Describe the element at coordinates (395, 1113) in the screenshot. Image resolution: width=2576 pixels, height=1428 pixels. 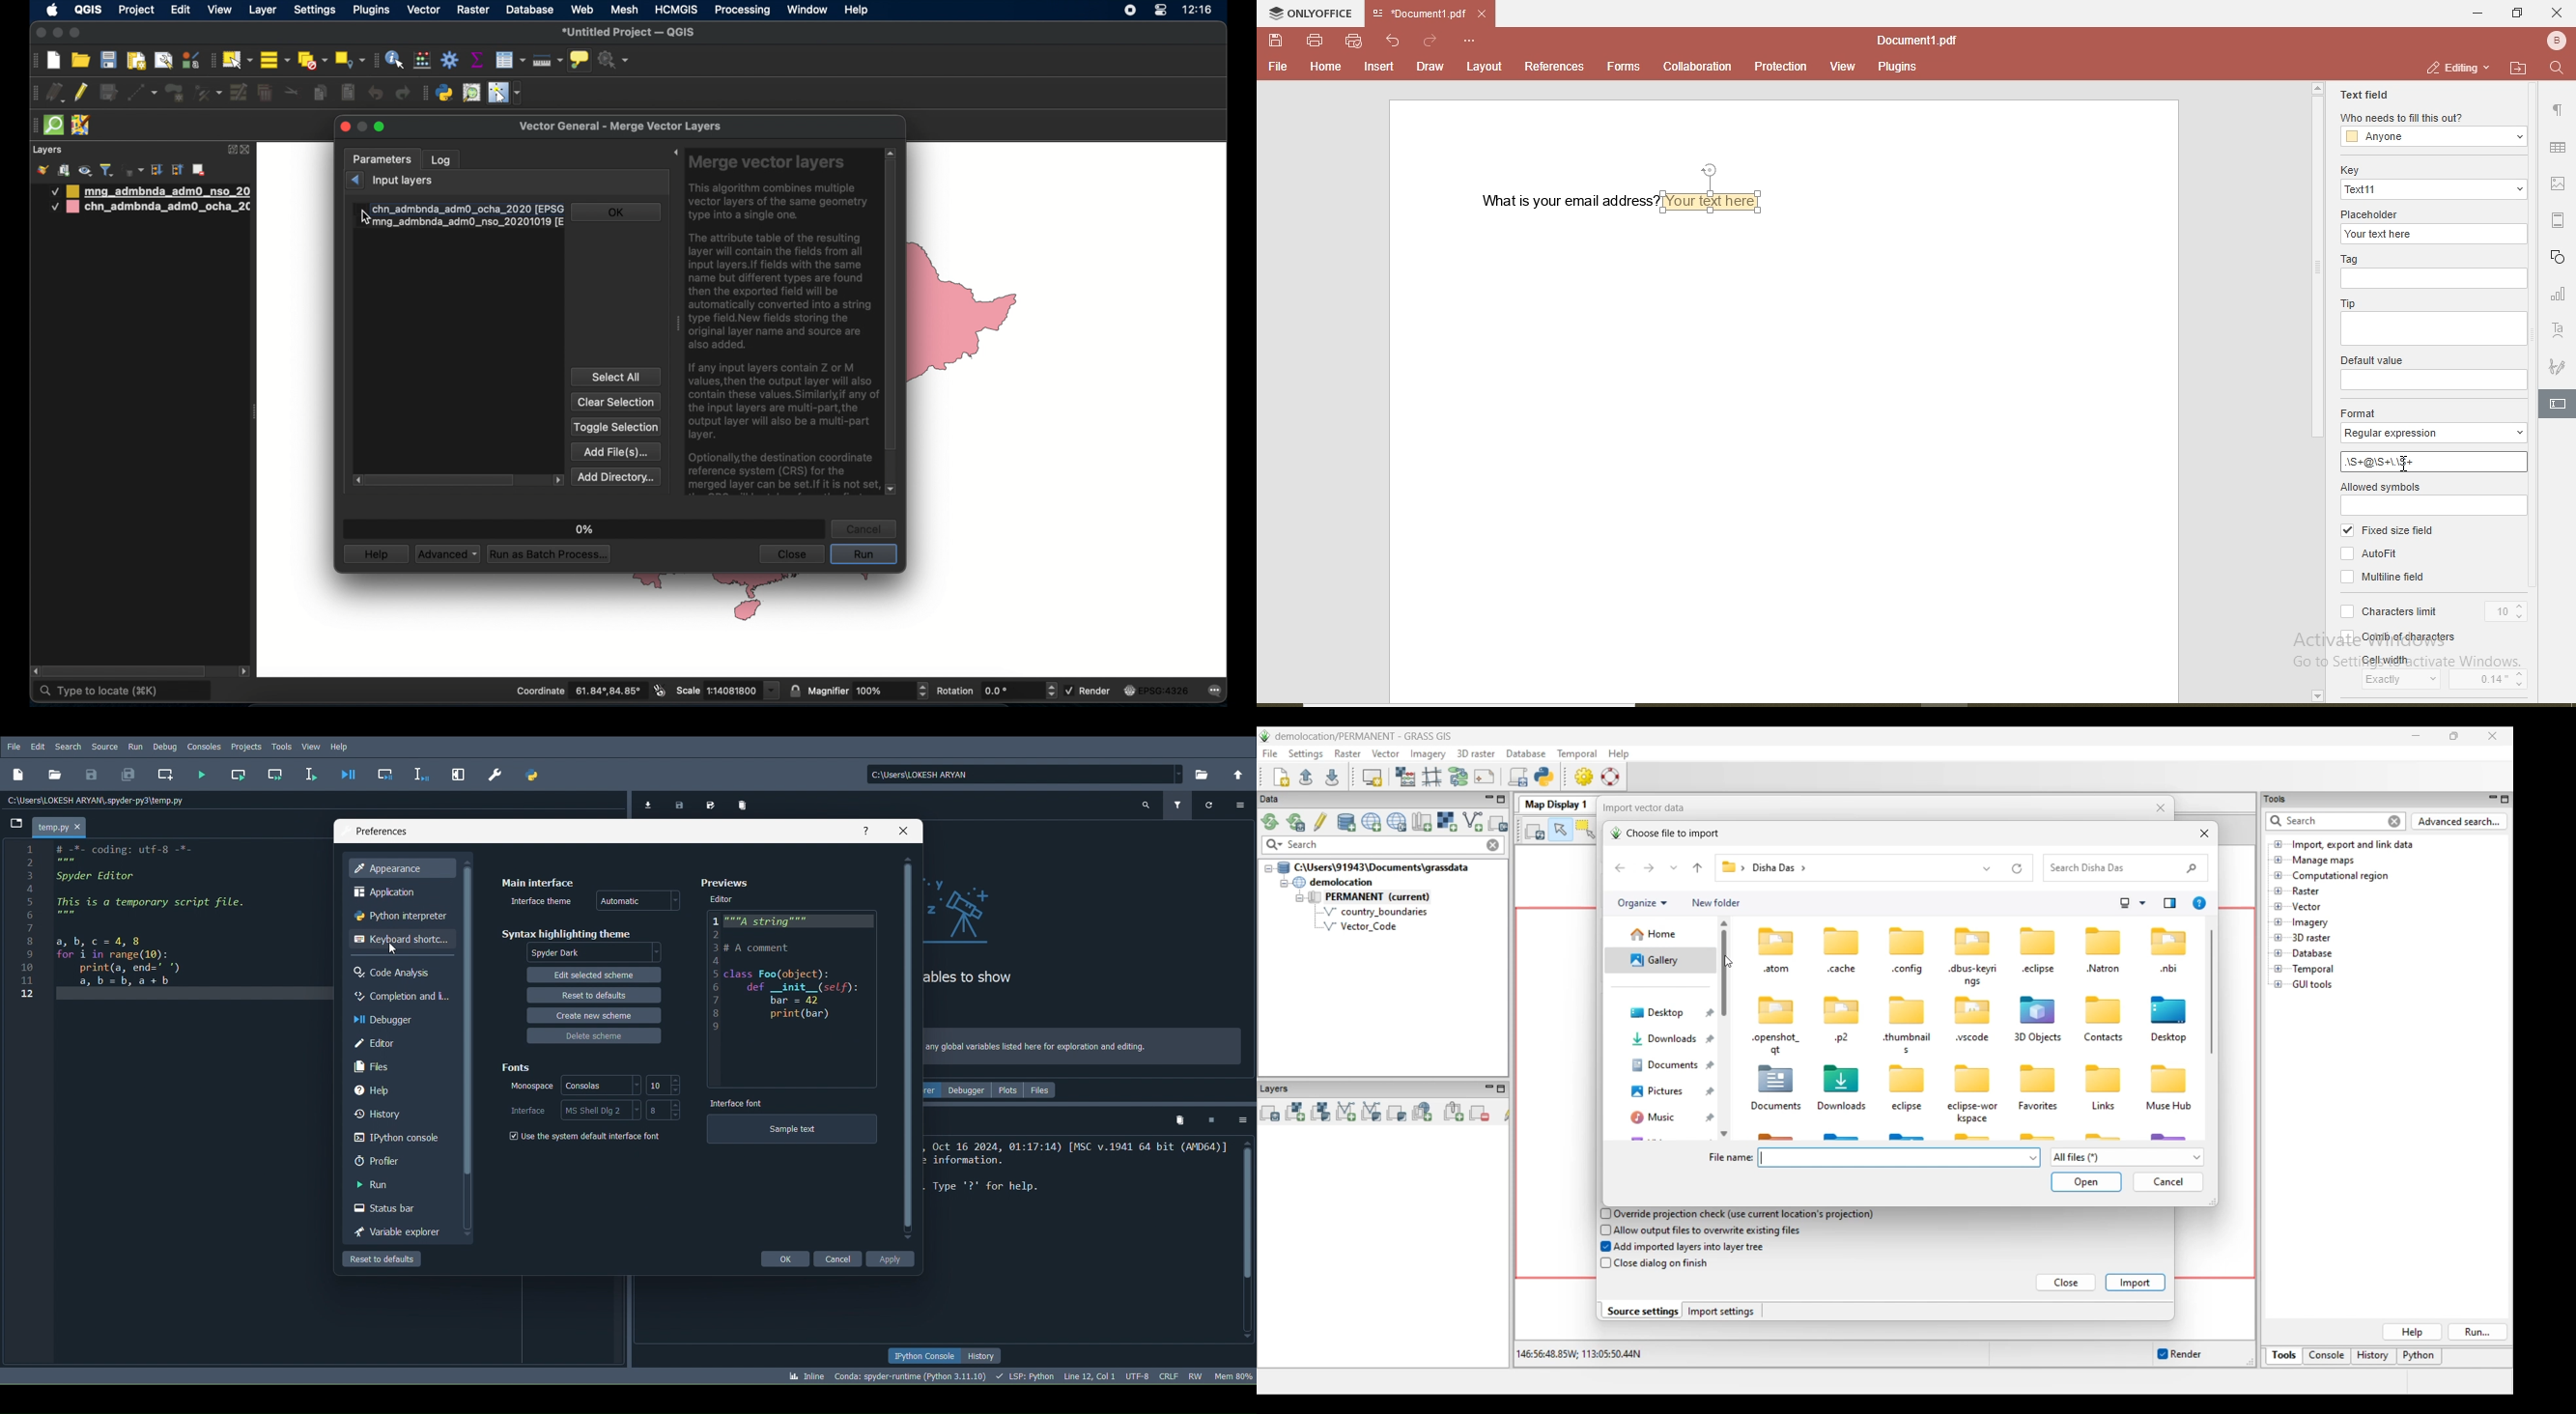
I see `History` at that location.